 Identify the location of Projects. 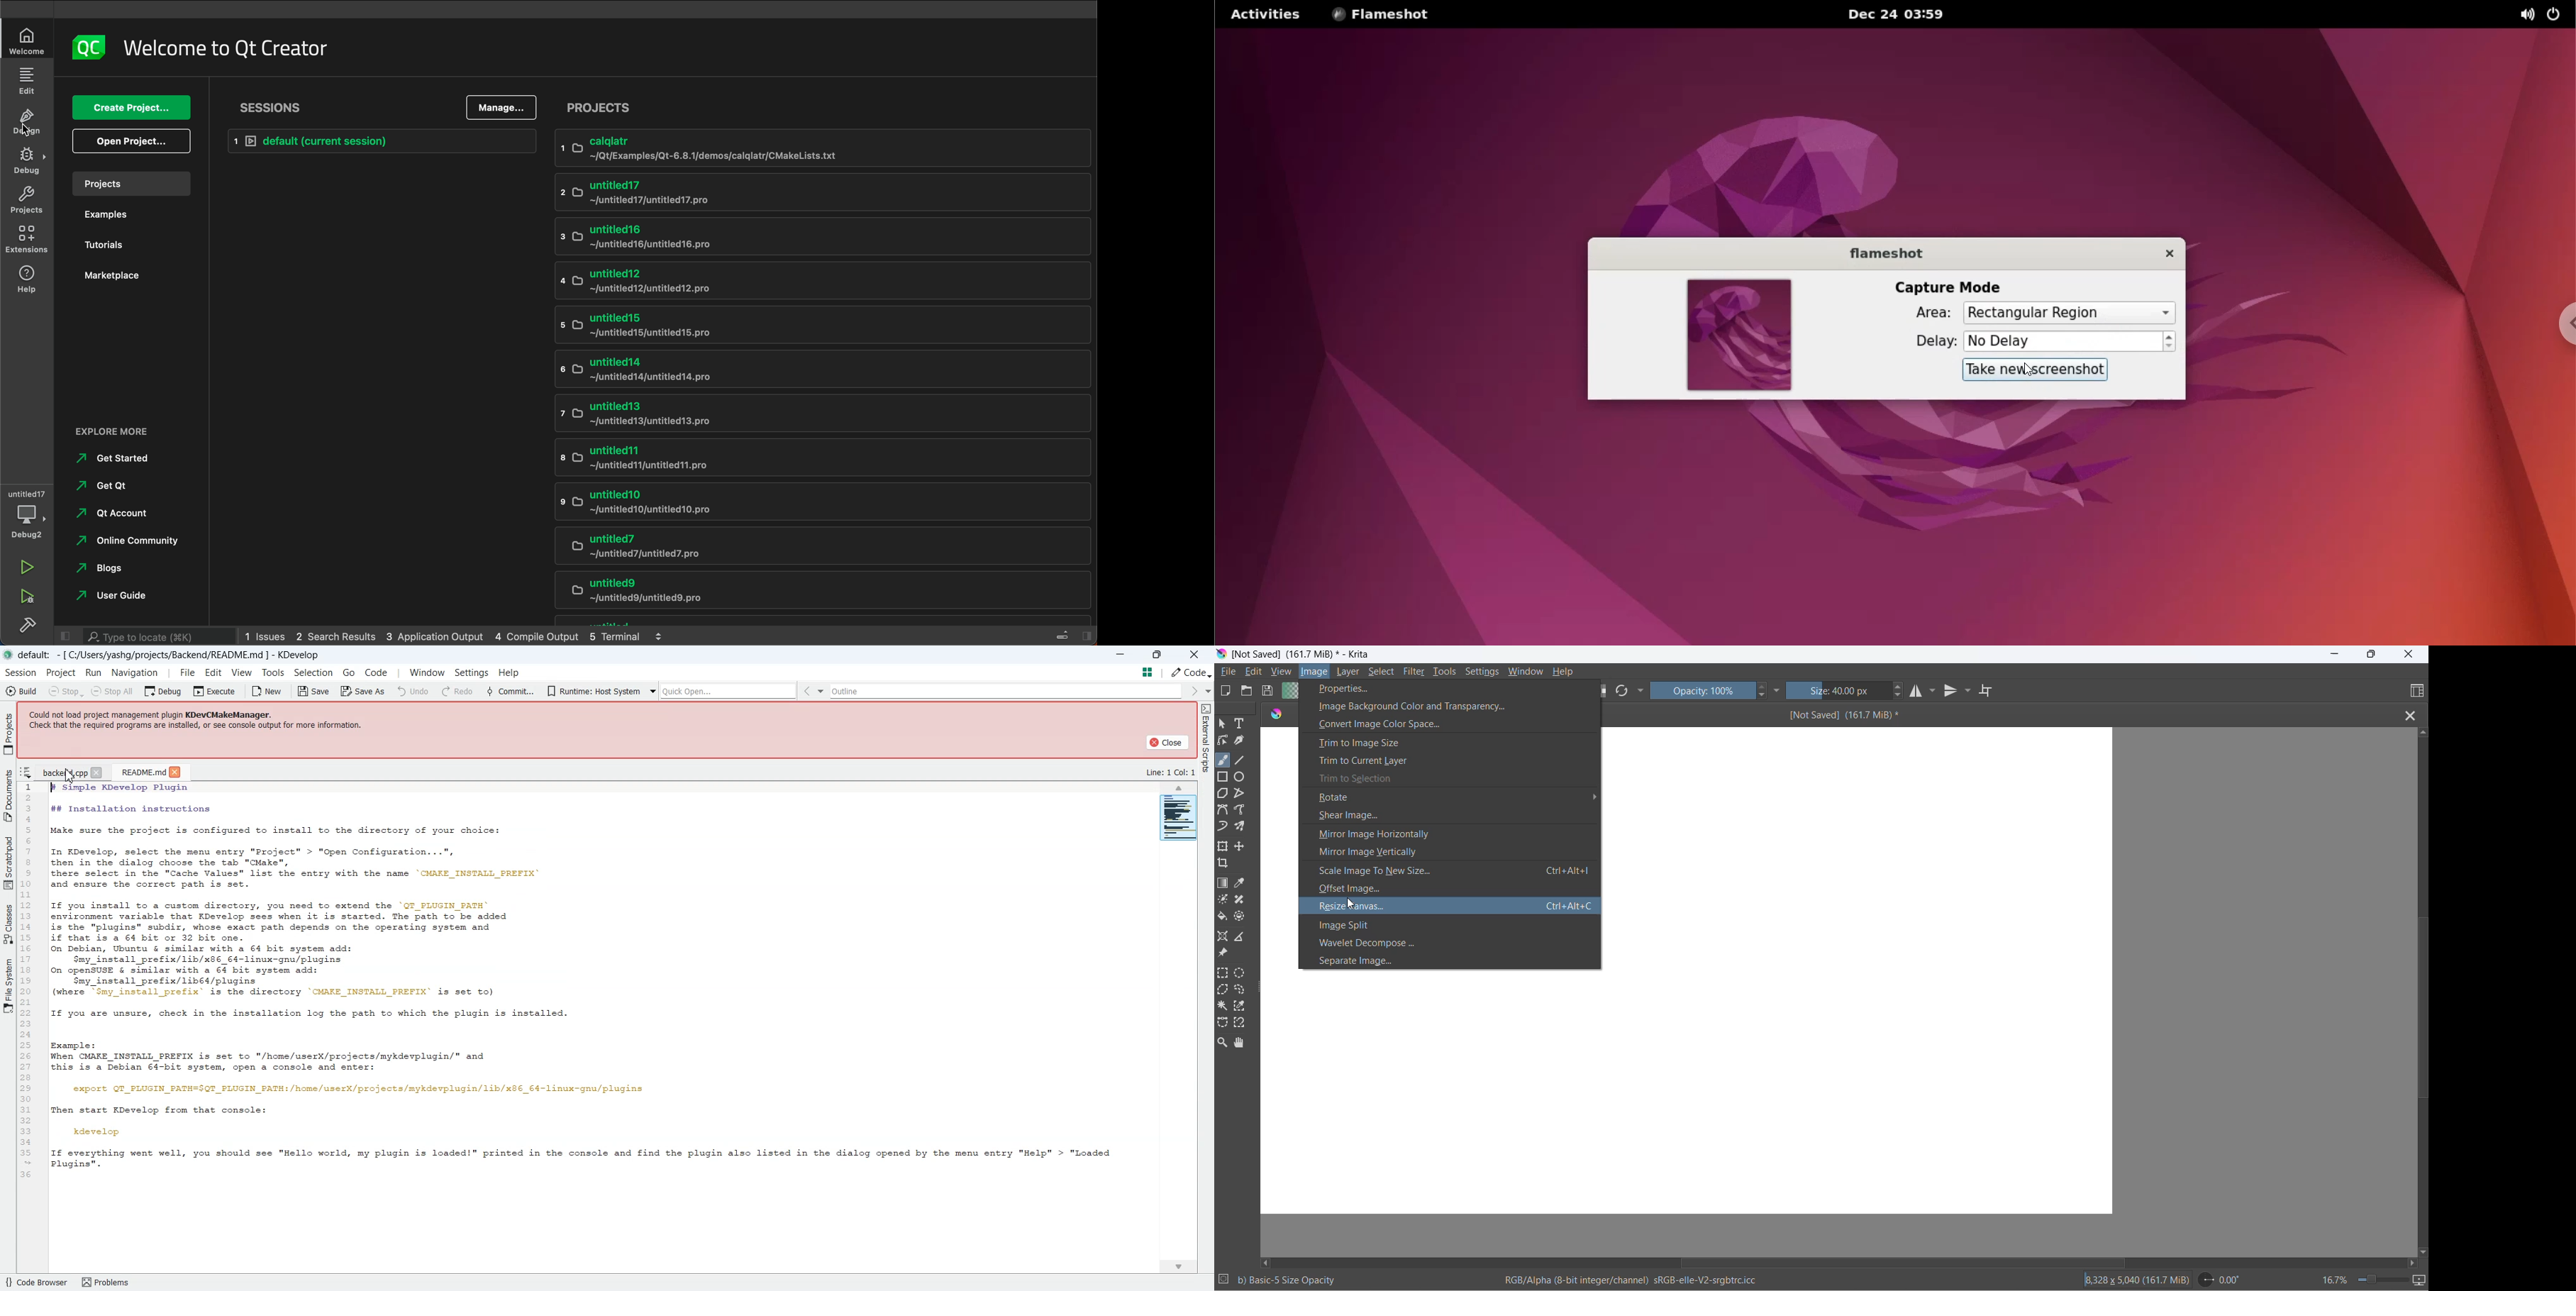
(9, 733).